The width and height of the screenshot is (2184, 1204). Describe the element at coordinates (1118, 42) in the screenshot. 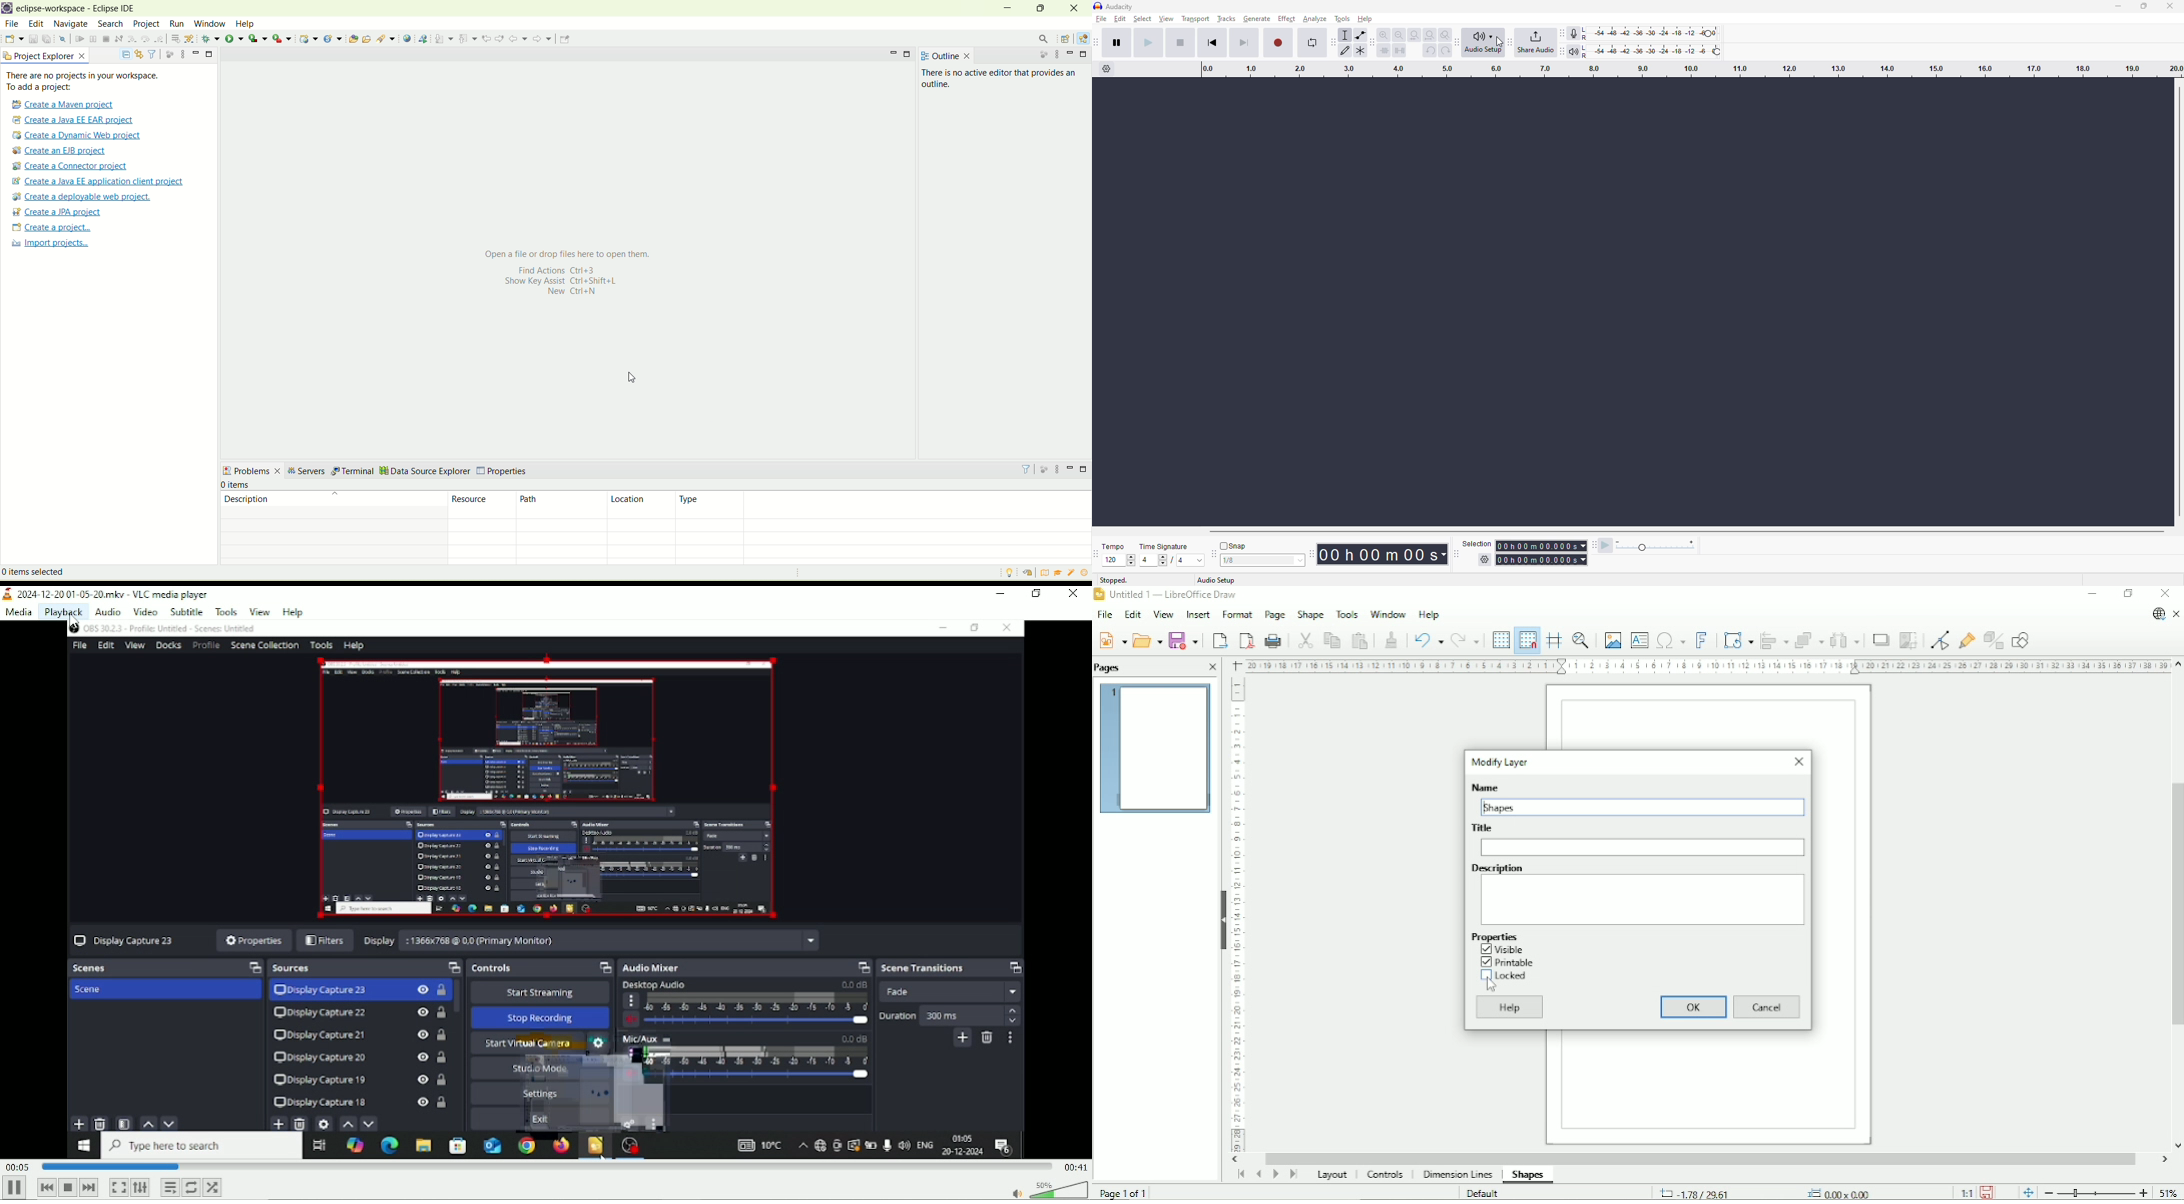

I see `pause` at that location.